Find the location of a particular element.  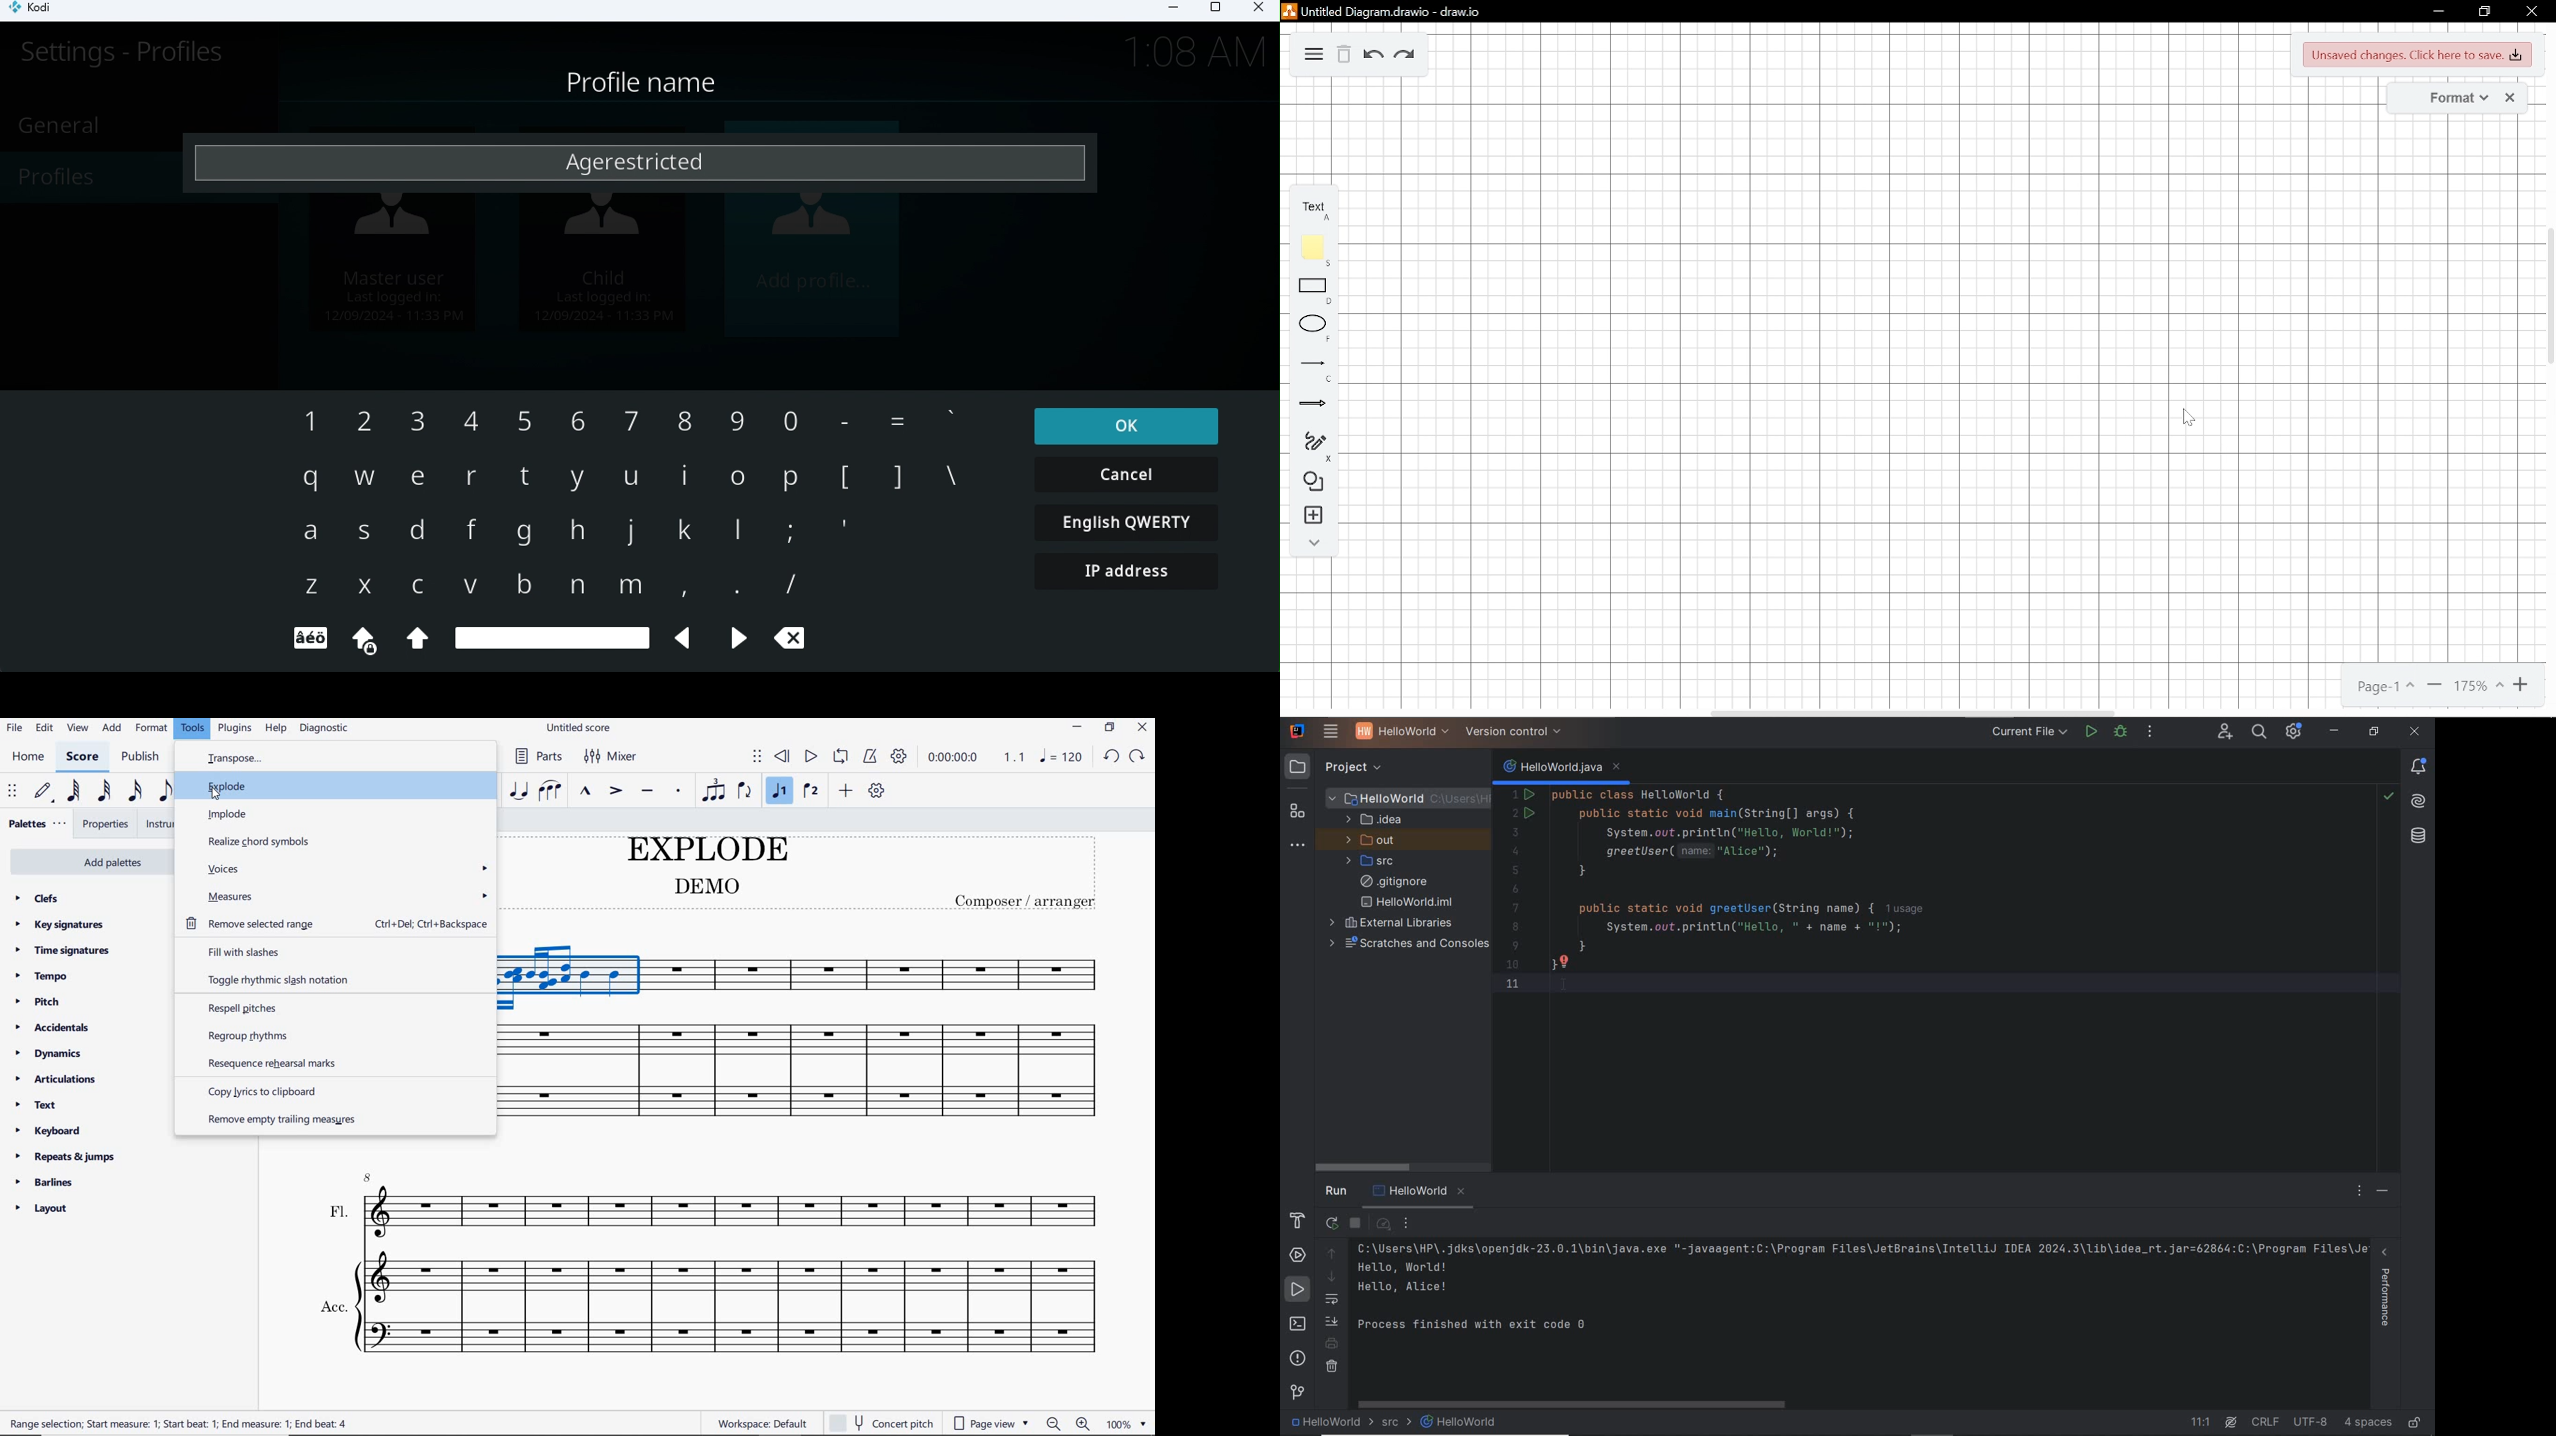

Playback speed is located at coordinates (1014, 758).